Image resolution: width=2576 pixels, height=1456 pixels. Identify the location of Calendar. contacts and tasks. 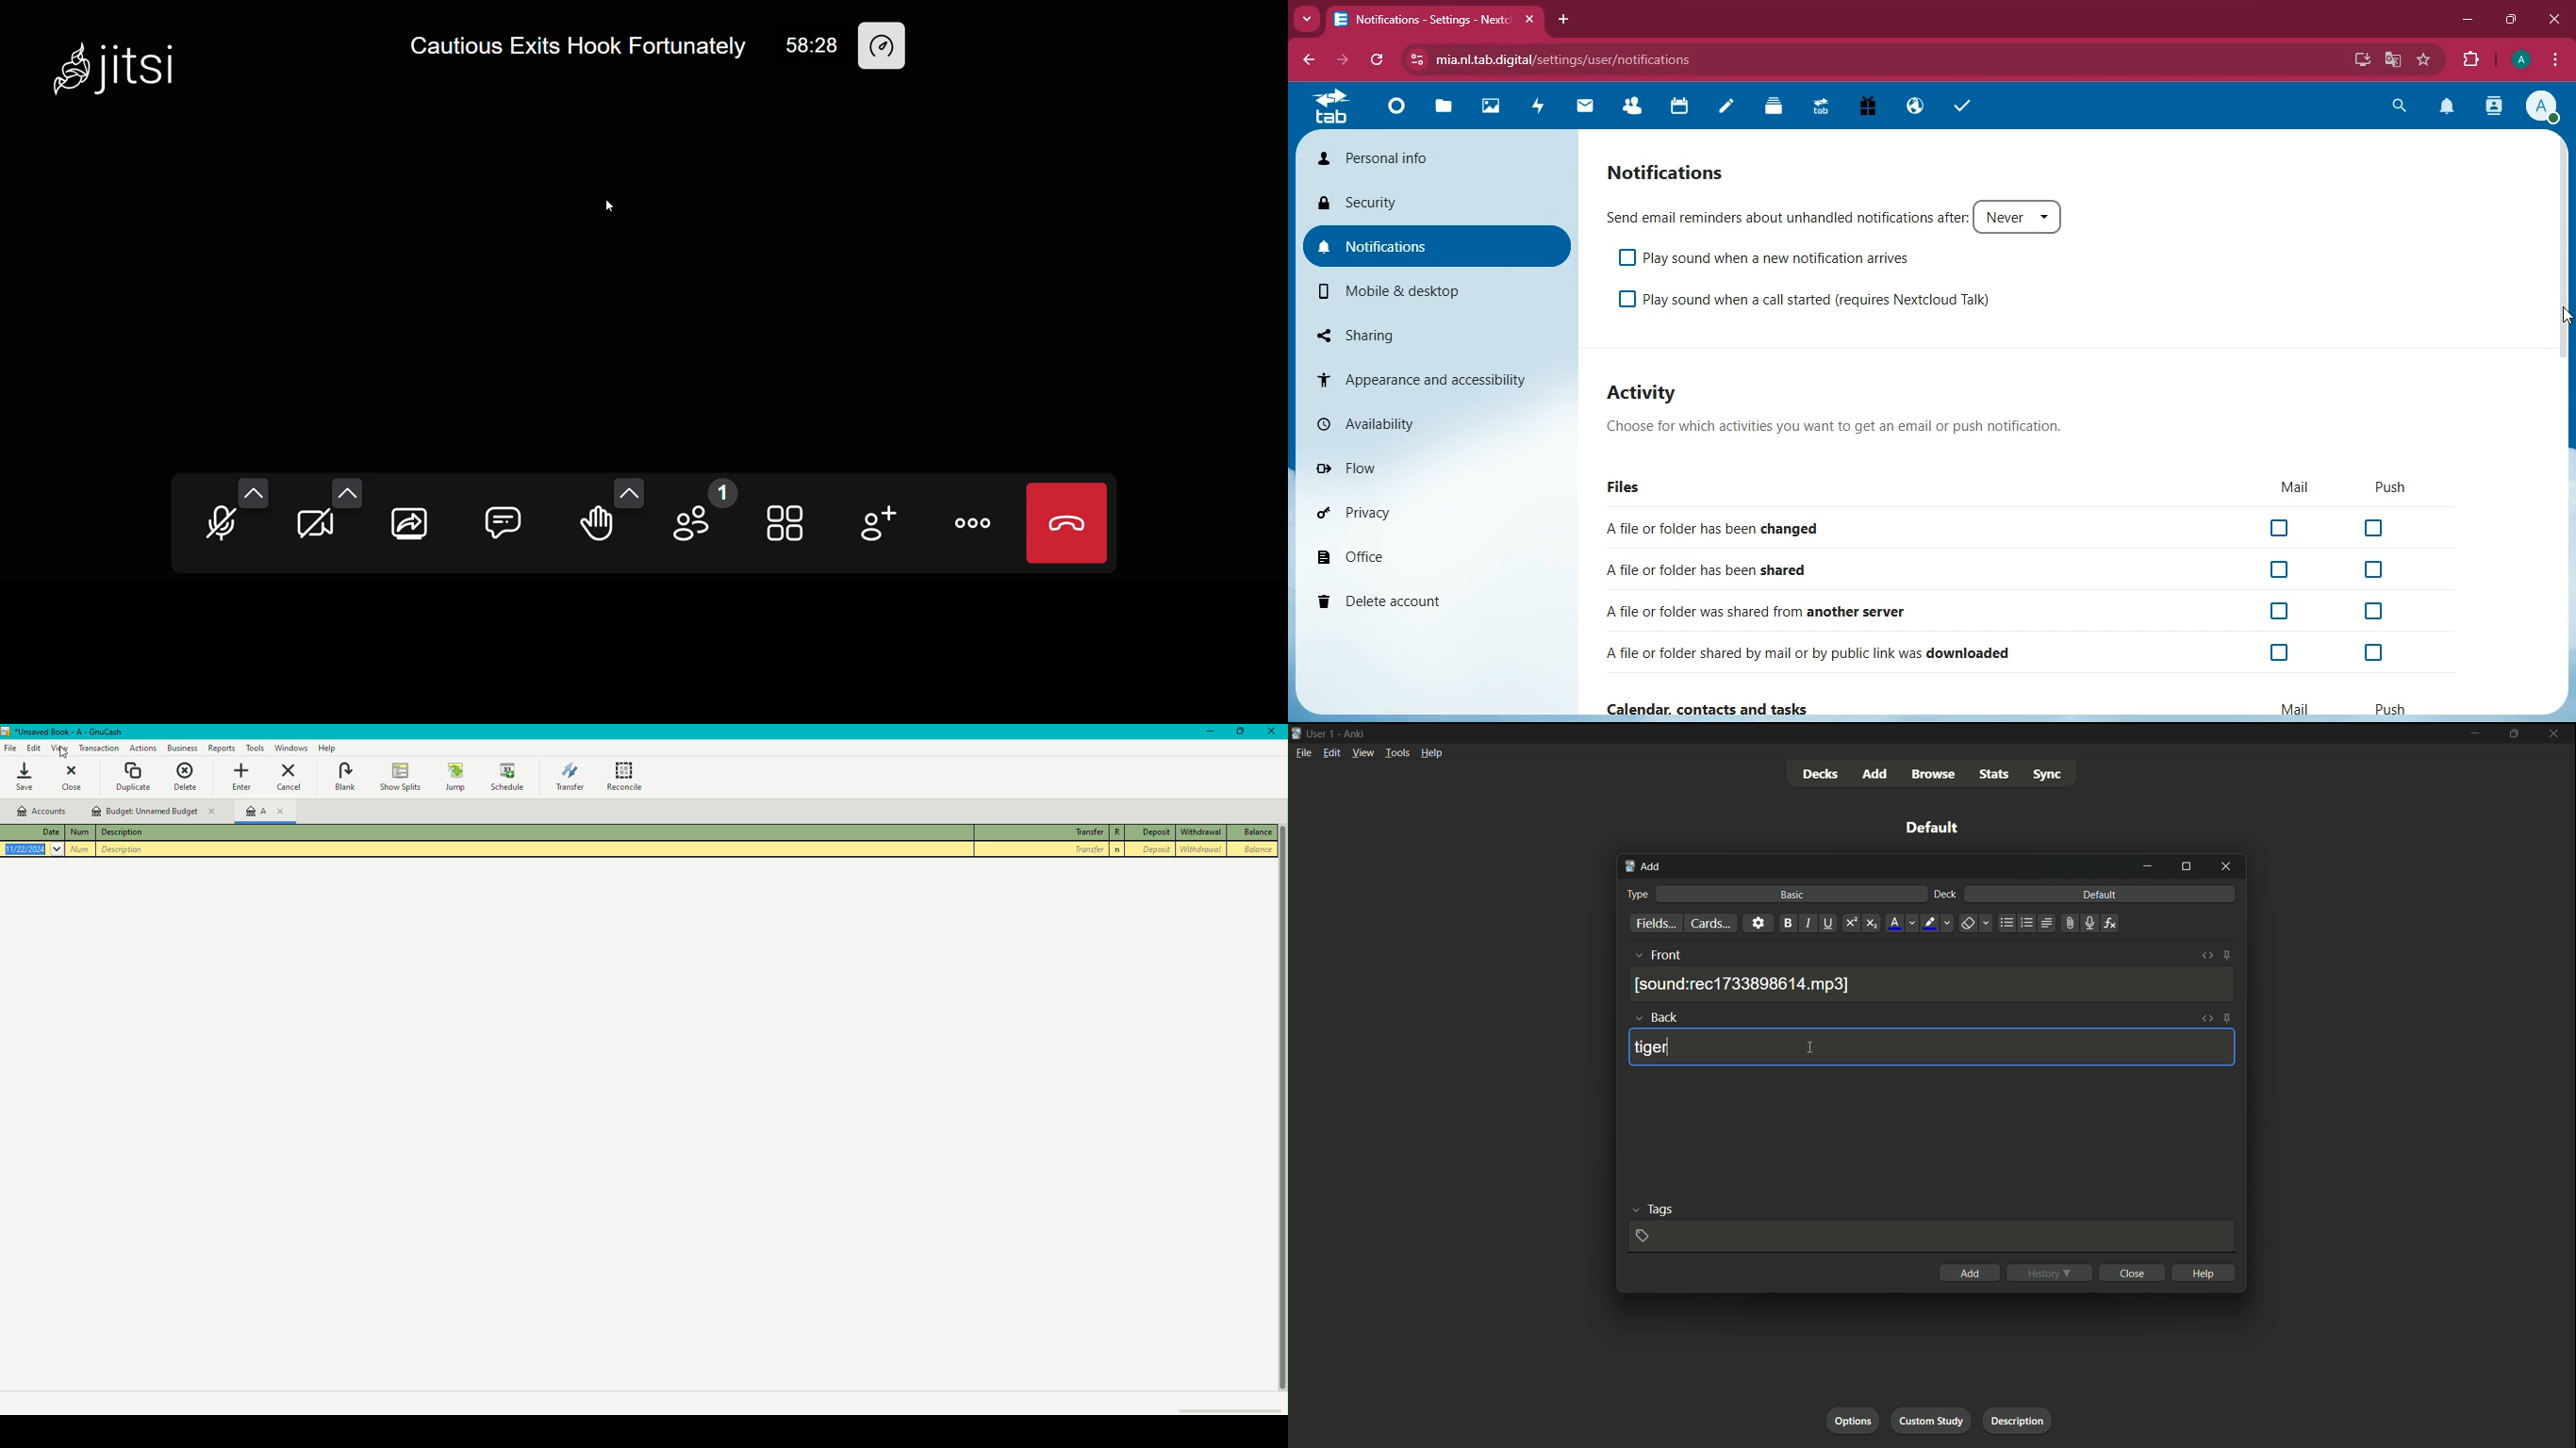
(1740, 709).